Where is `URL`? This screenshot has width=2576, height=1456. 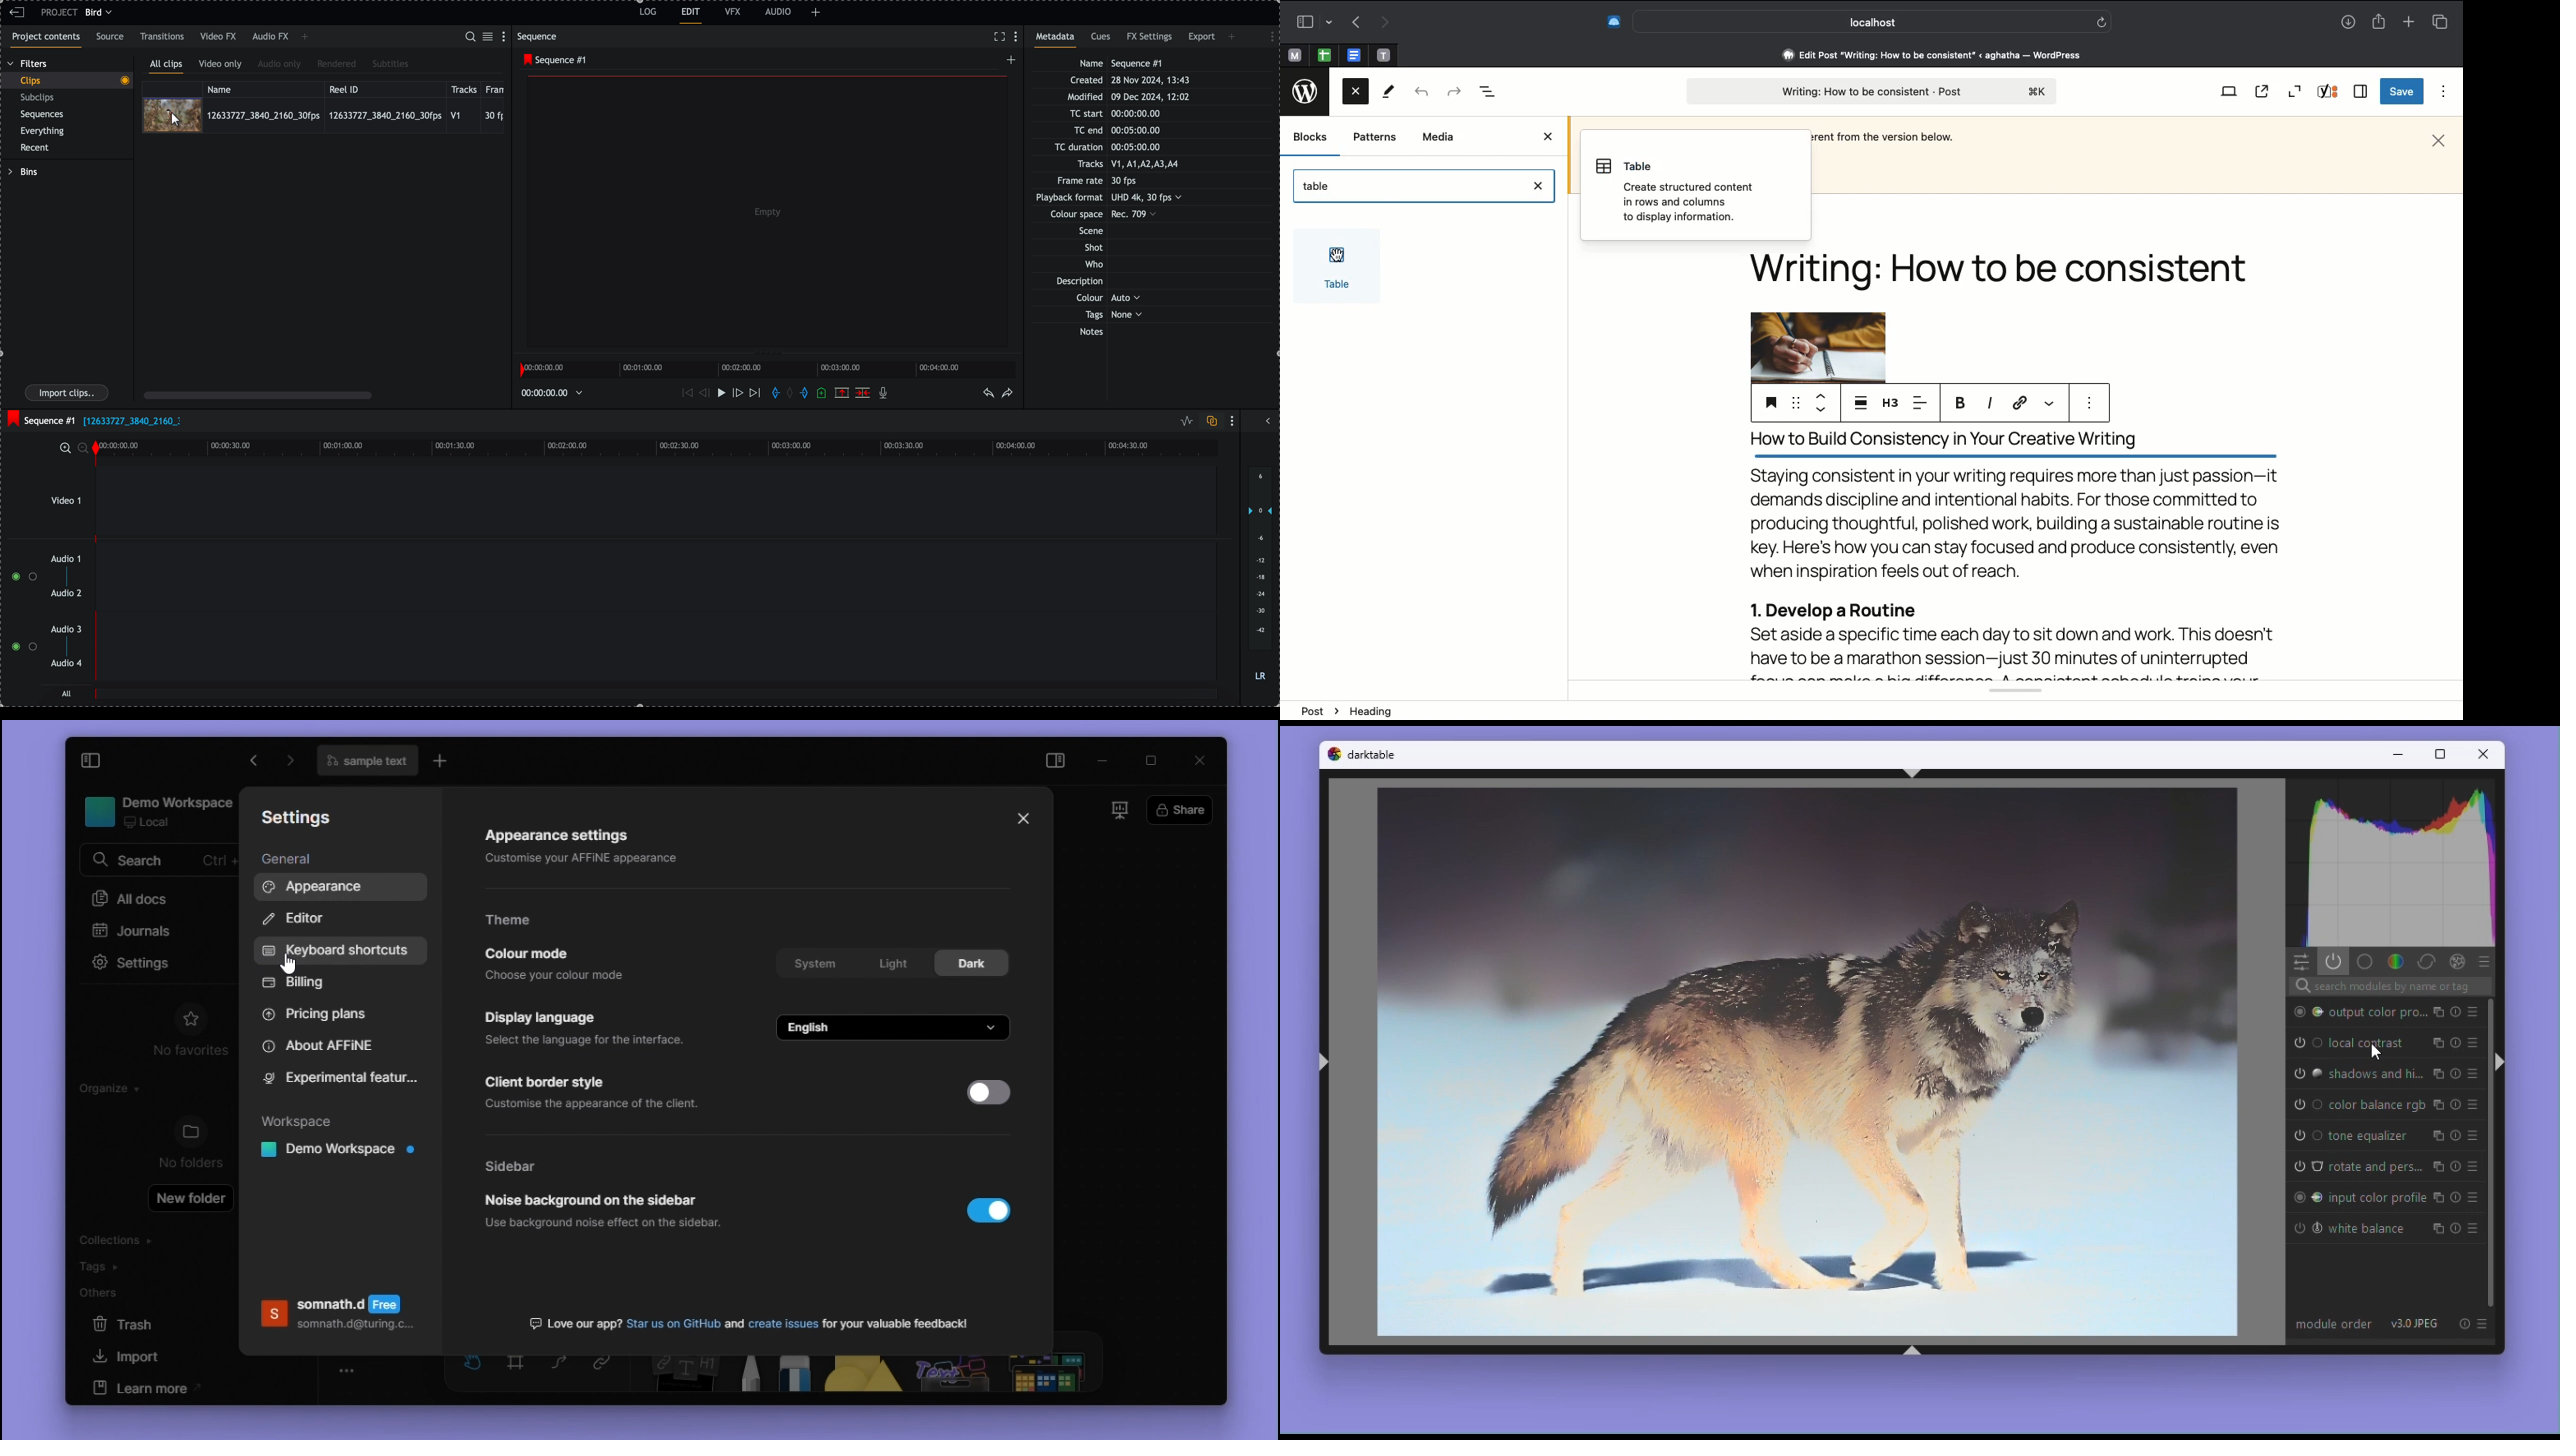 URL is located at coordinates (2019, 404).